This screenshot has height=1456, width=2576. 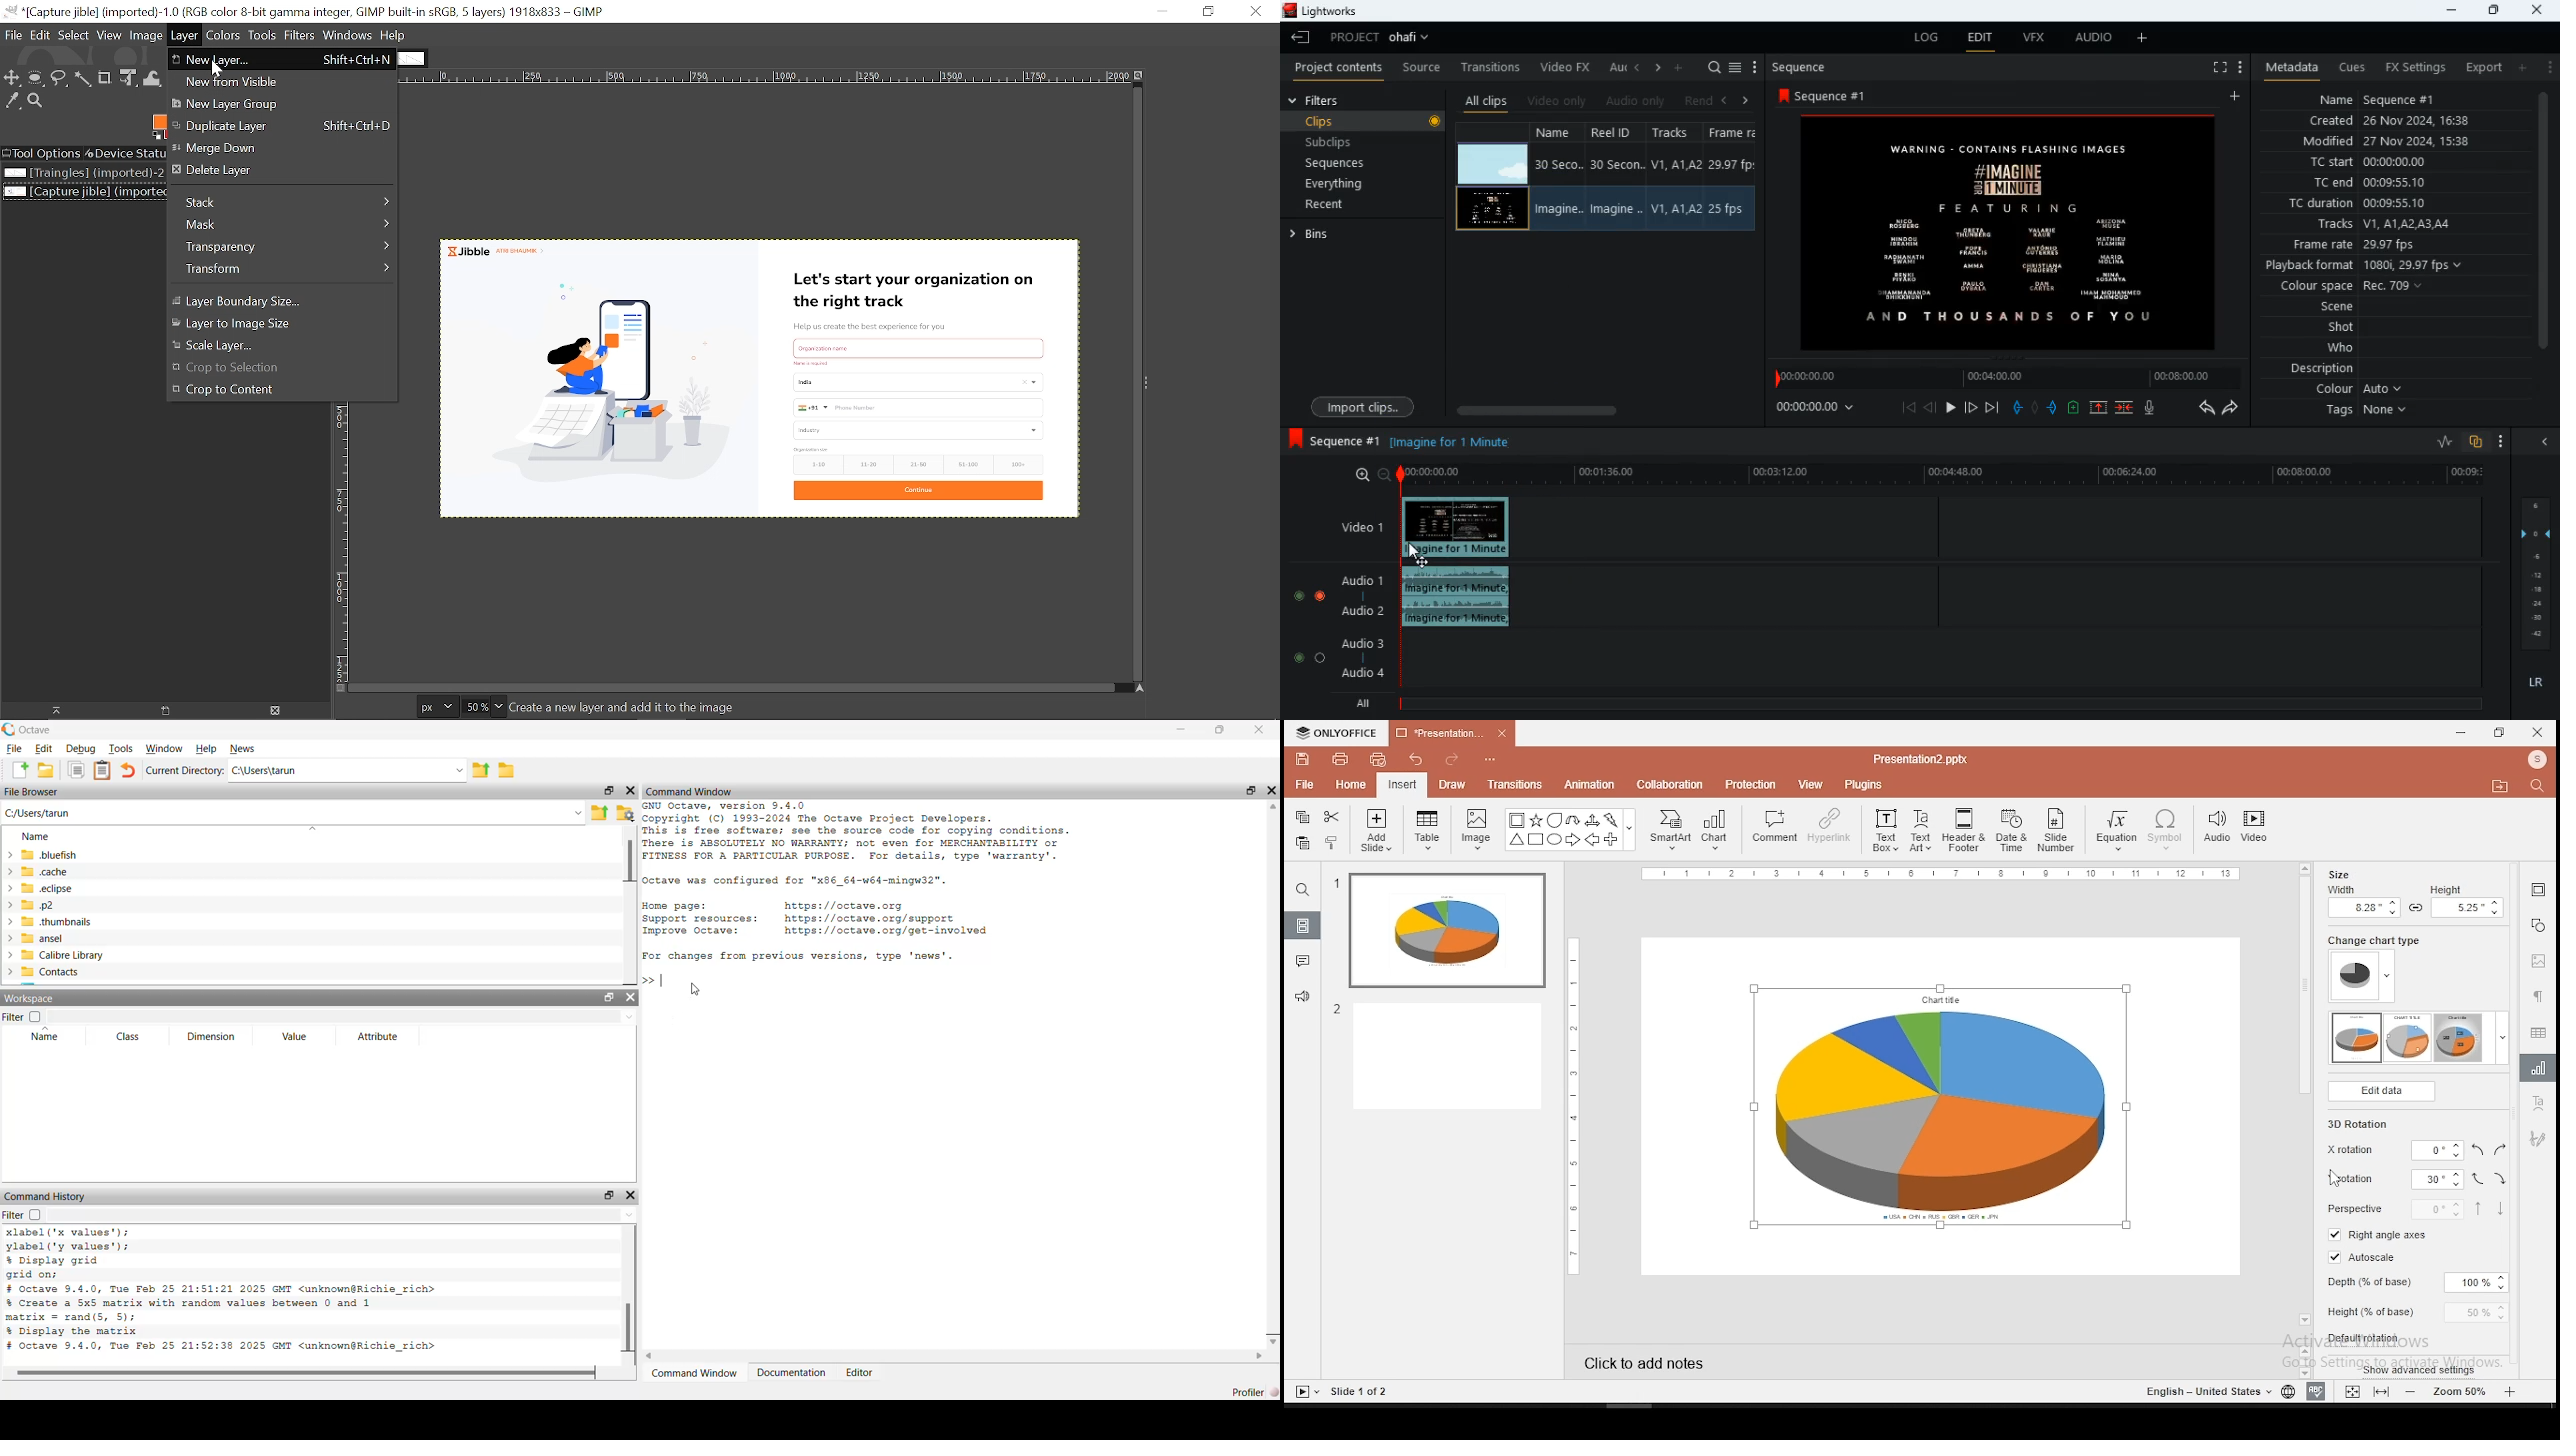 What do you see at coordinates (1339, 949) in the screenshot?
I see `numbers` at bounding box center [1339, 949].